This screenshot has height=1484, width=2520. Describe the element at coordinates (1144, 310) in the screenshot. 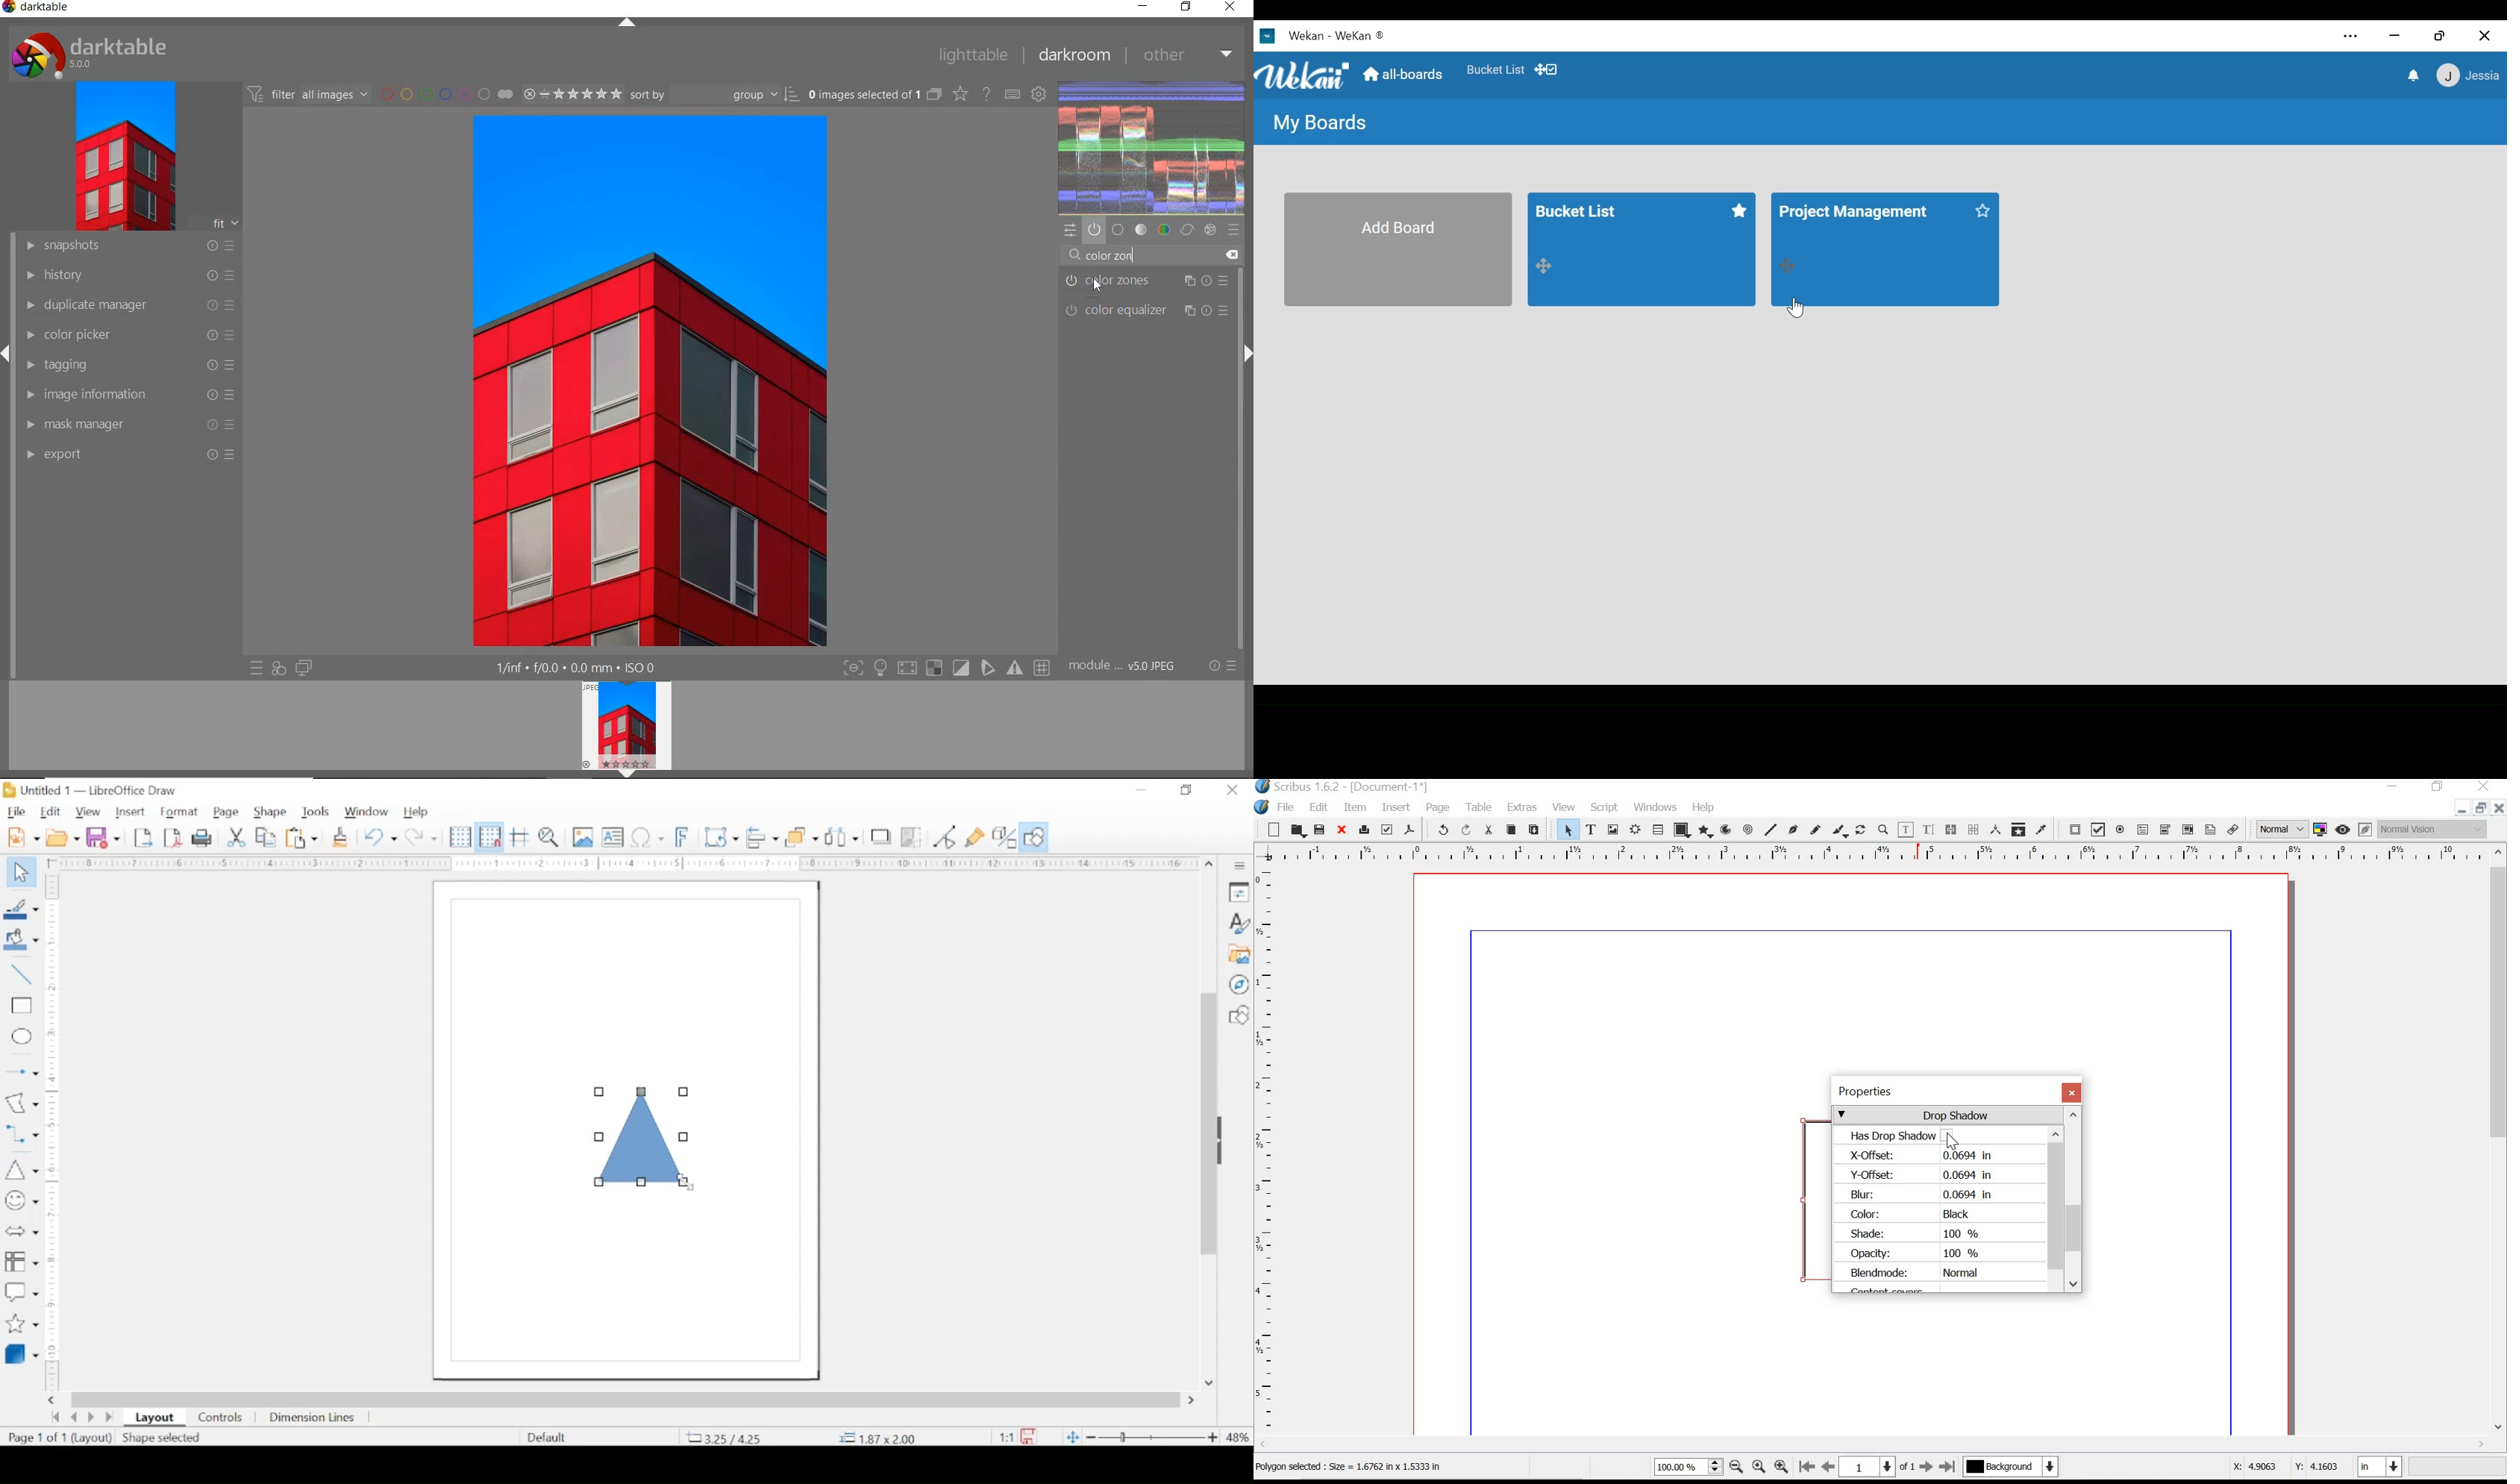

I see `COLOR EQUALIZER` at that location.